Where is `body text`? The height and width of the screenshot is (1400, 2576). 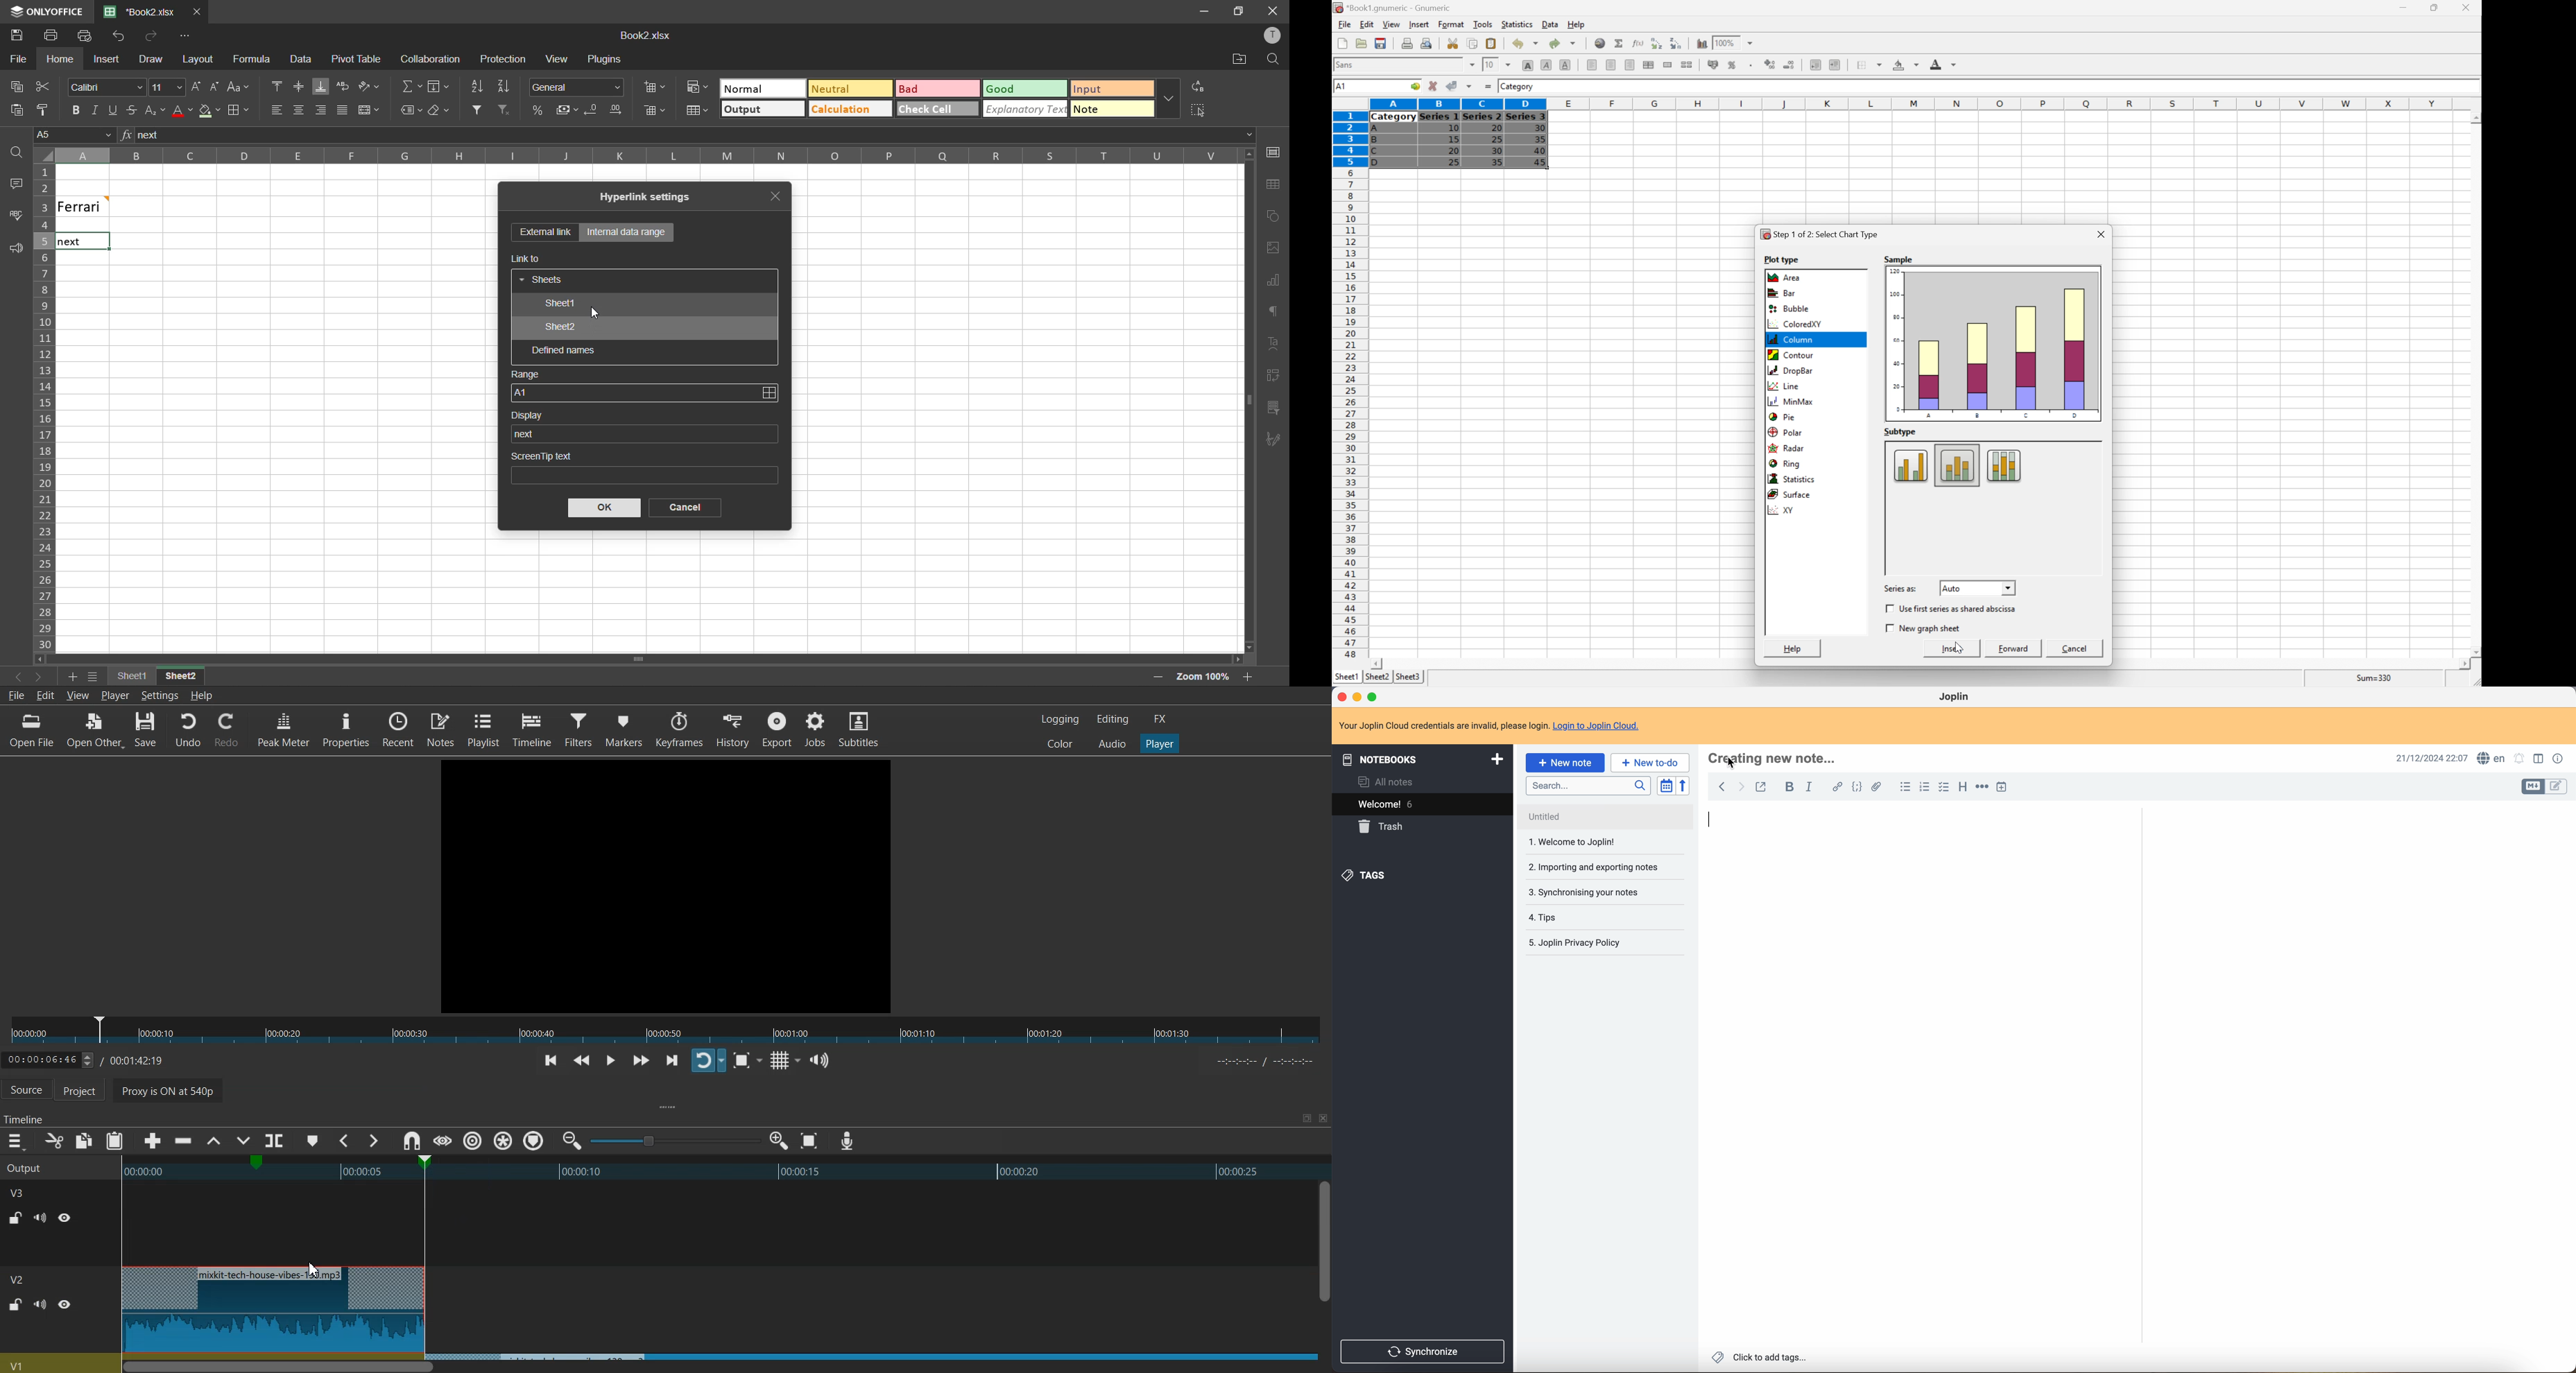
body text is located at coordinates (2354, 1052).